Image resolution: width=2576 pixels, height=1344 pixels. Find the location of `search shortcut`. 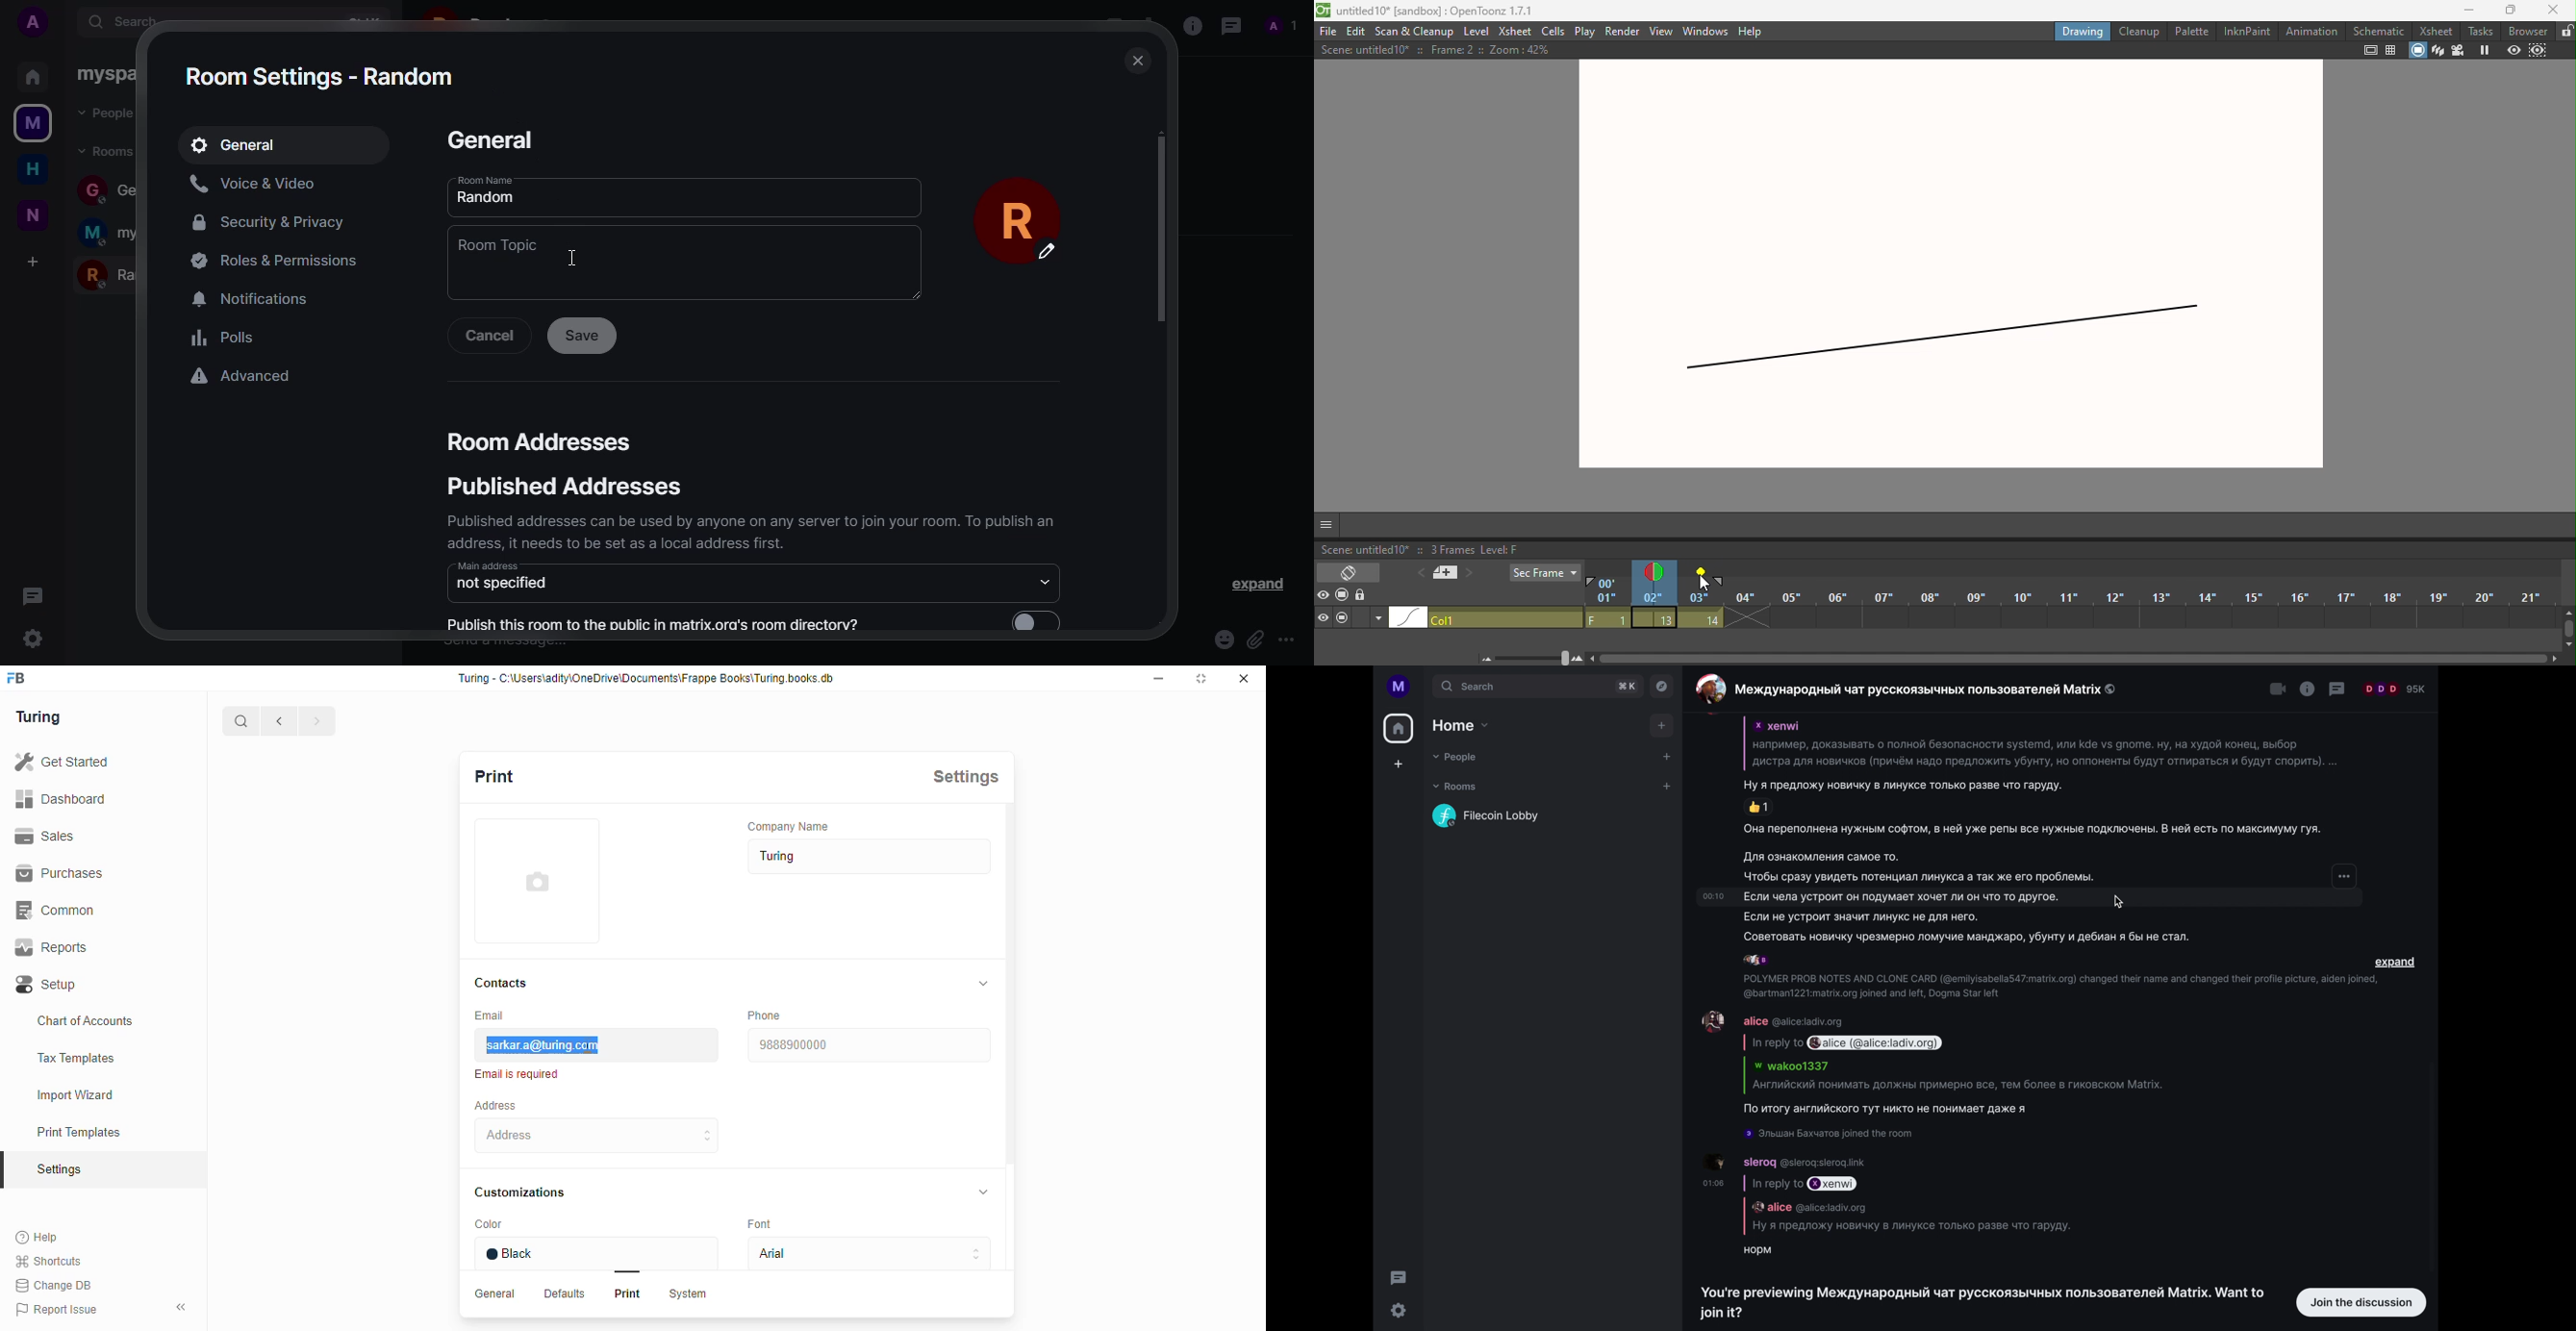

search shortcut is located at coordinates (1626, 686).